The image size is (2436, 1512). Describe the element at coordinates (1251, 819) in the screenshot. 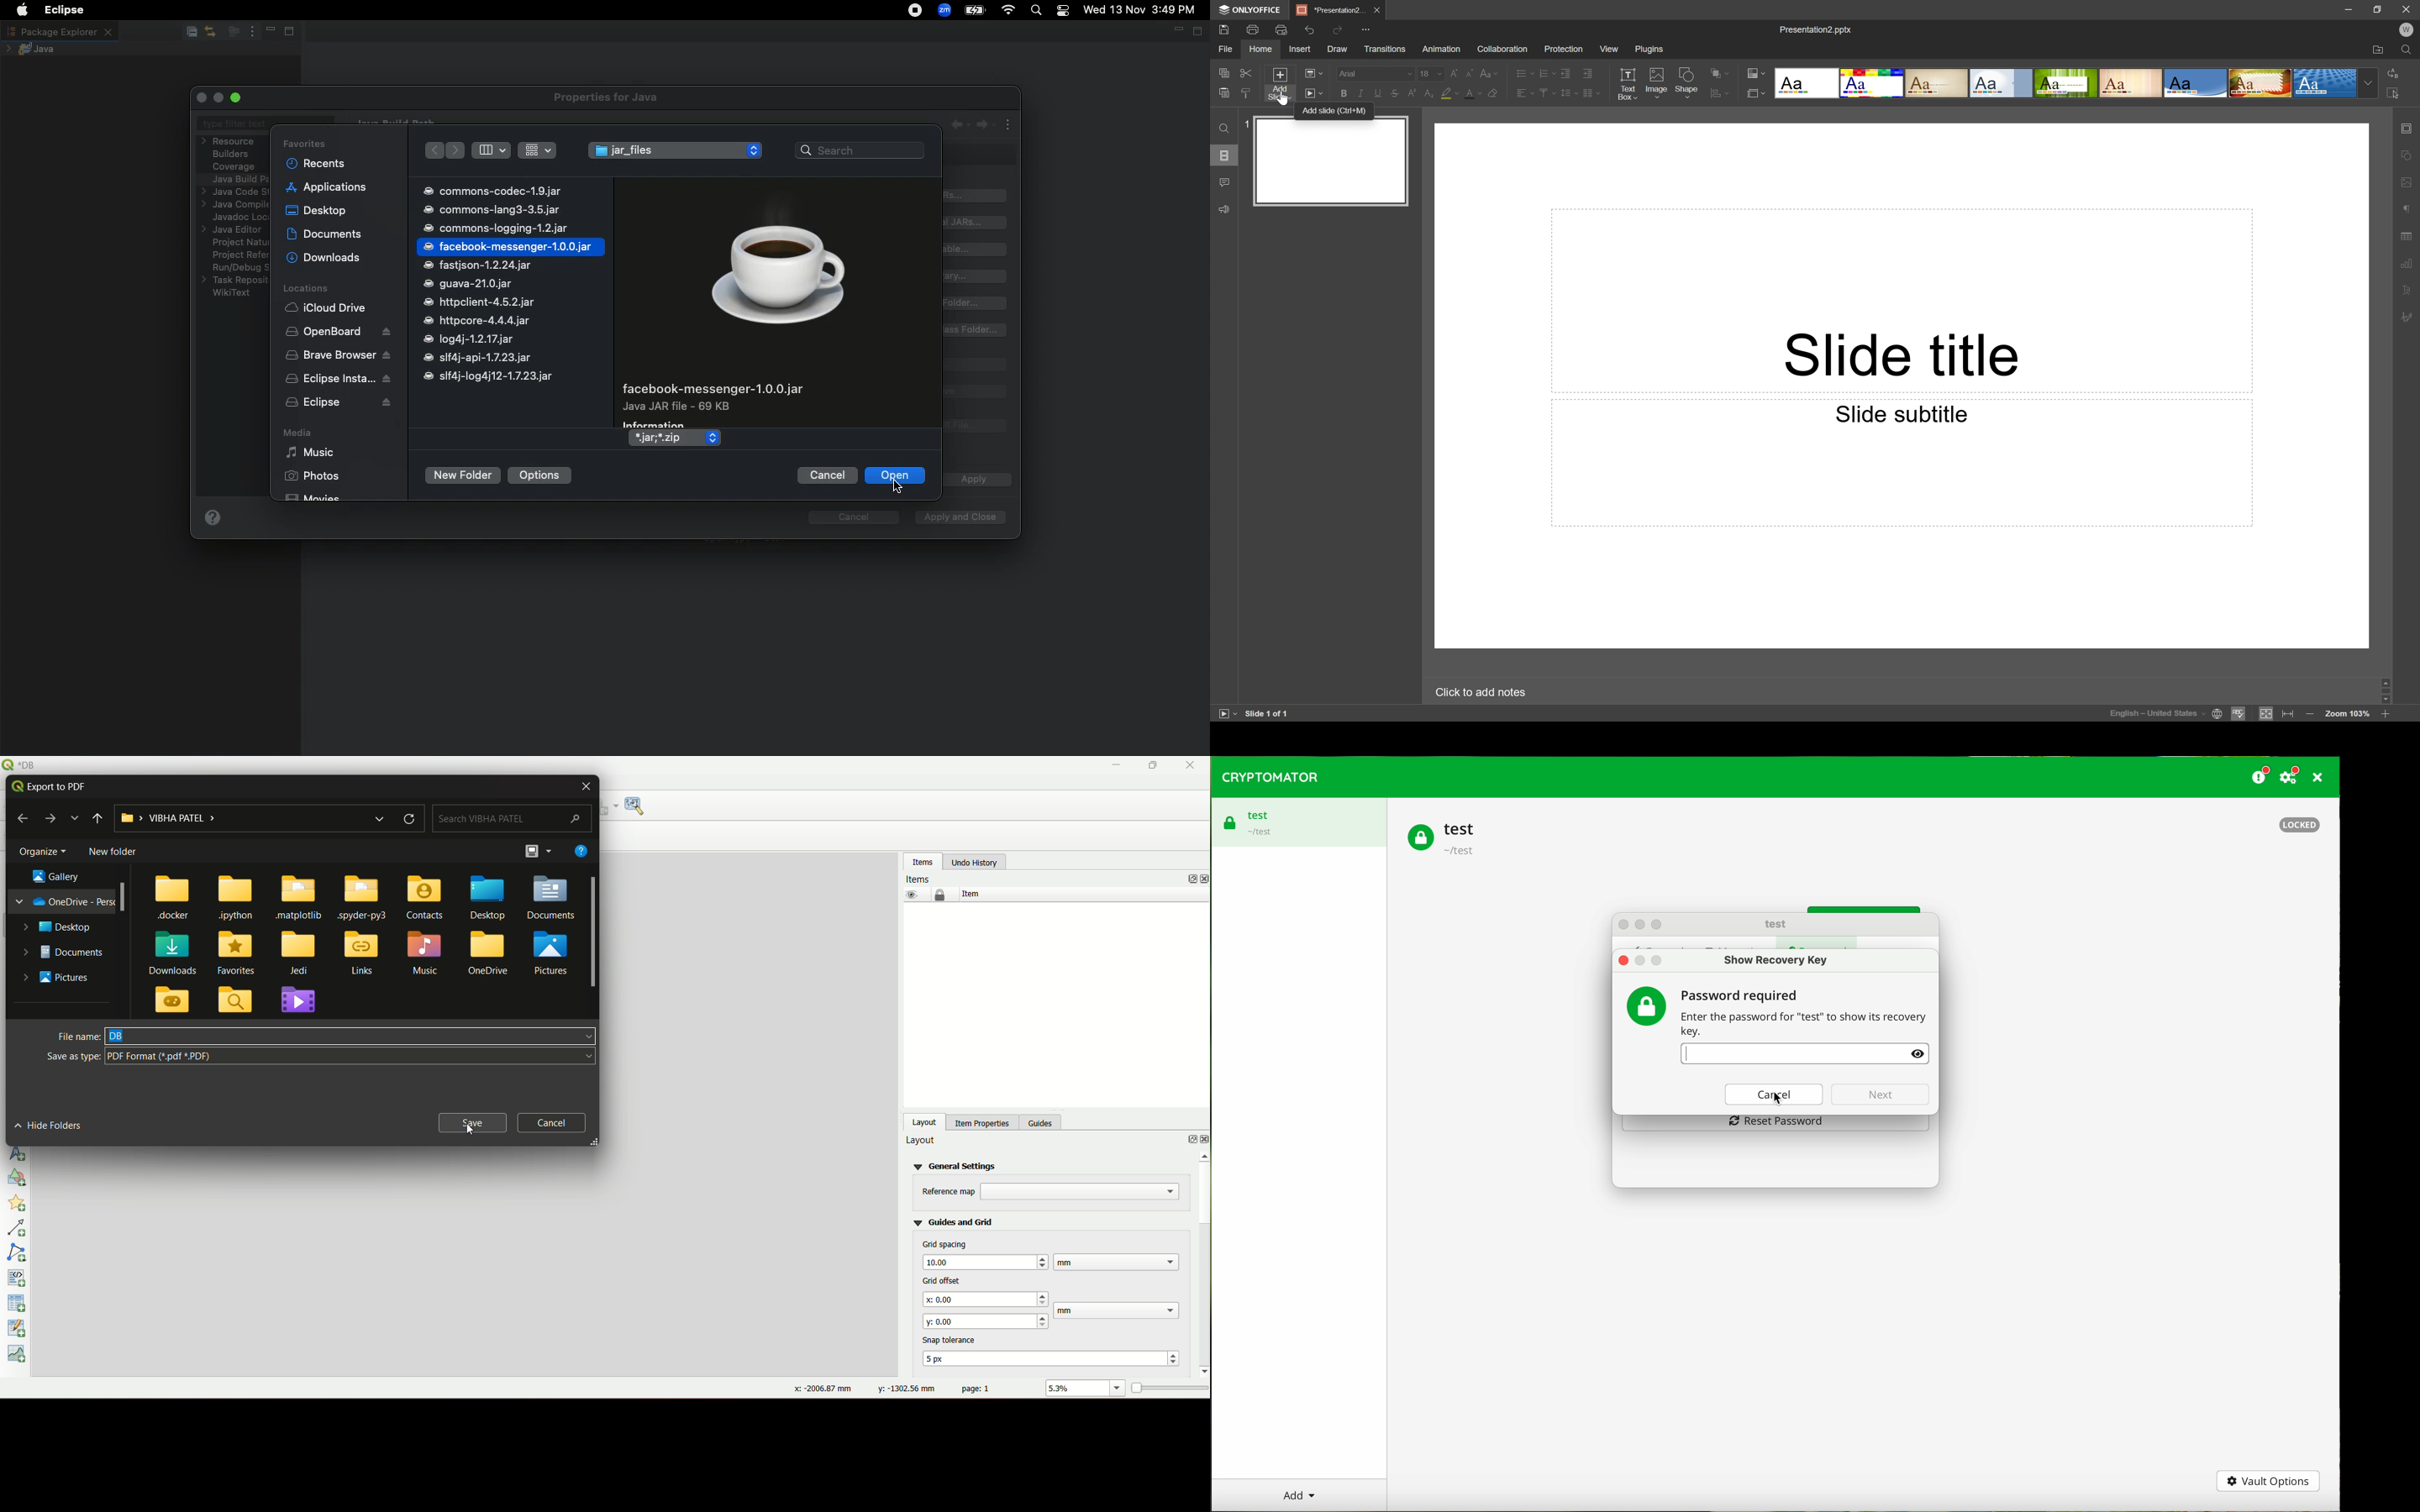

I see `test vault` at that location.